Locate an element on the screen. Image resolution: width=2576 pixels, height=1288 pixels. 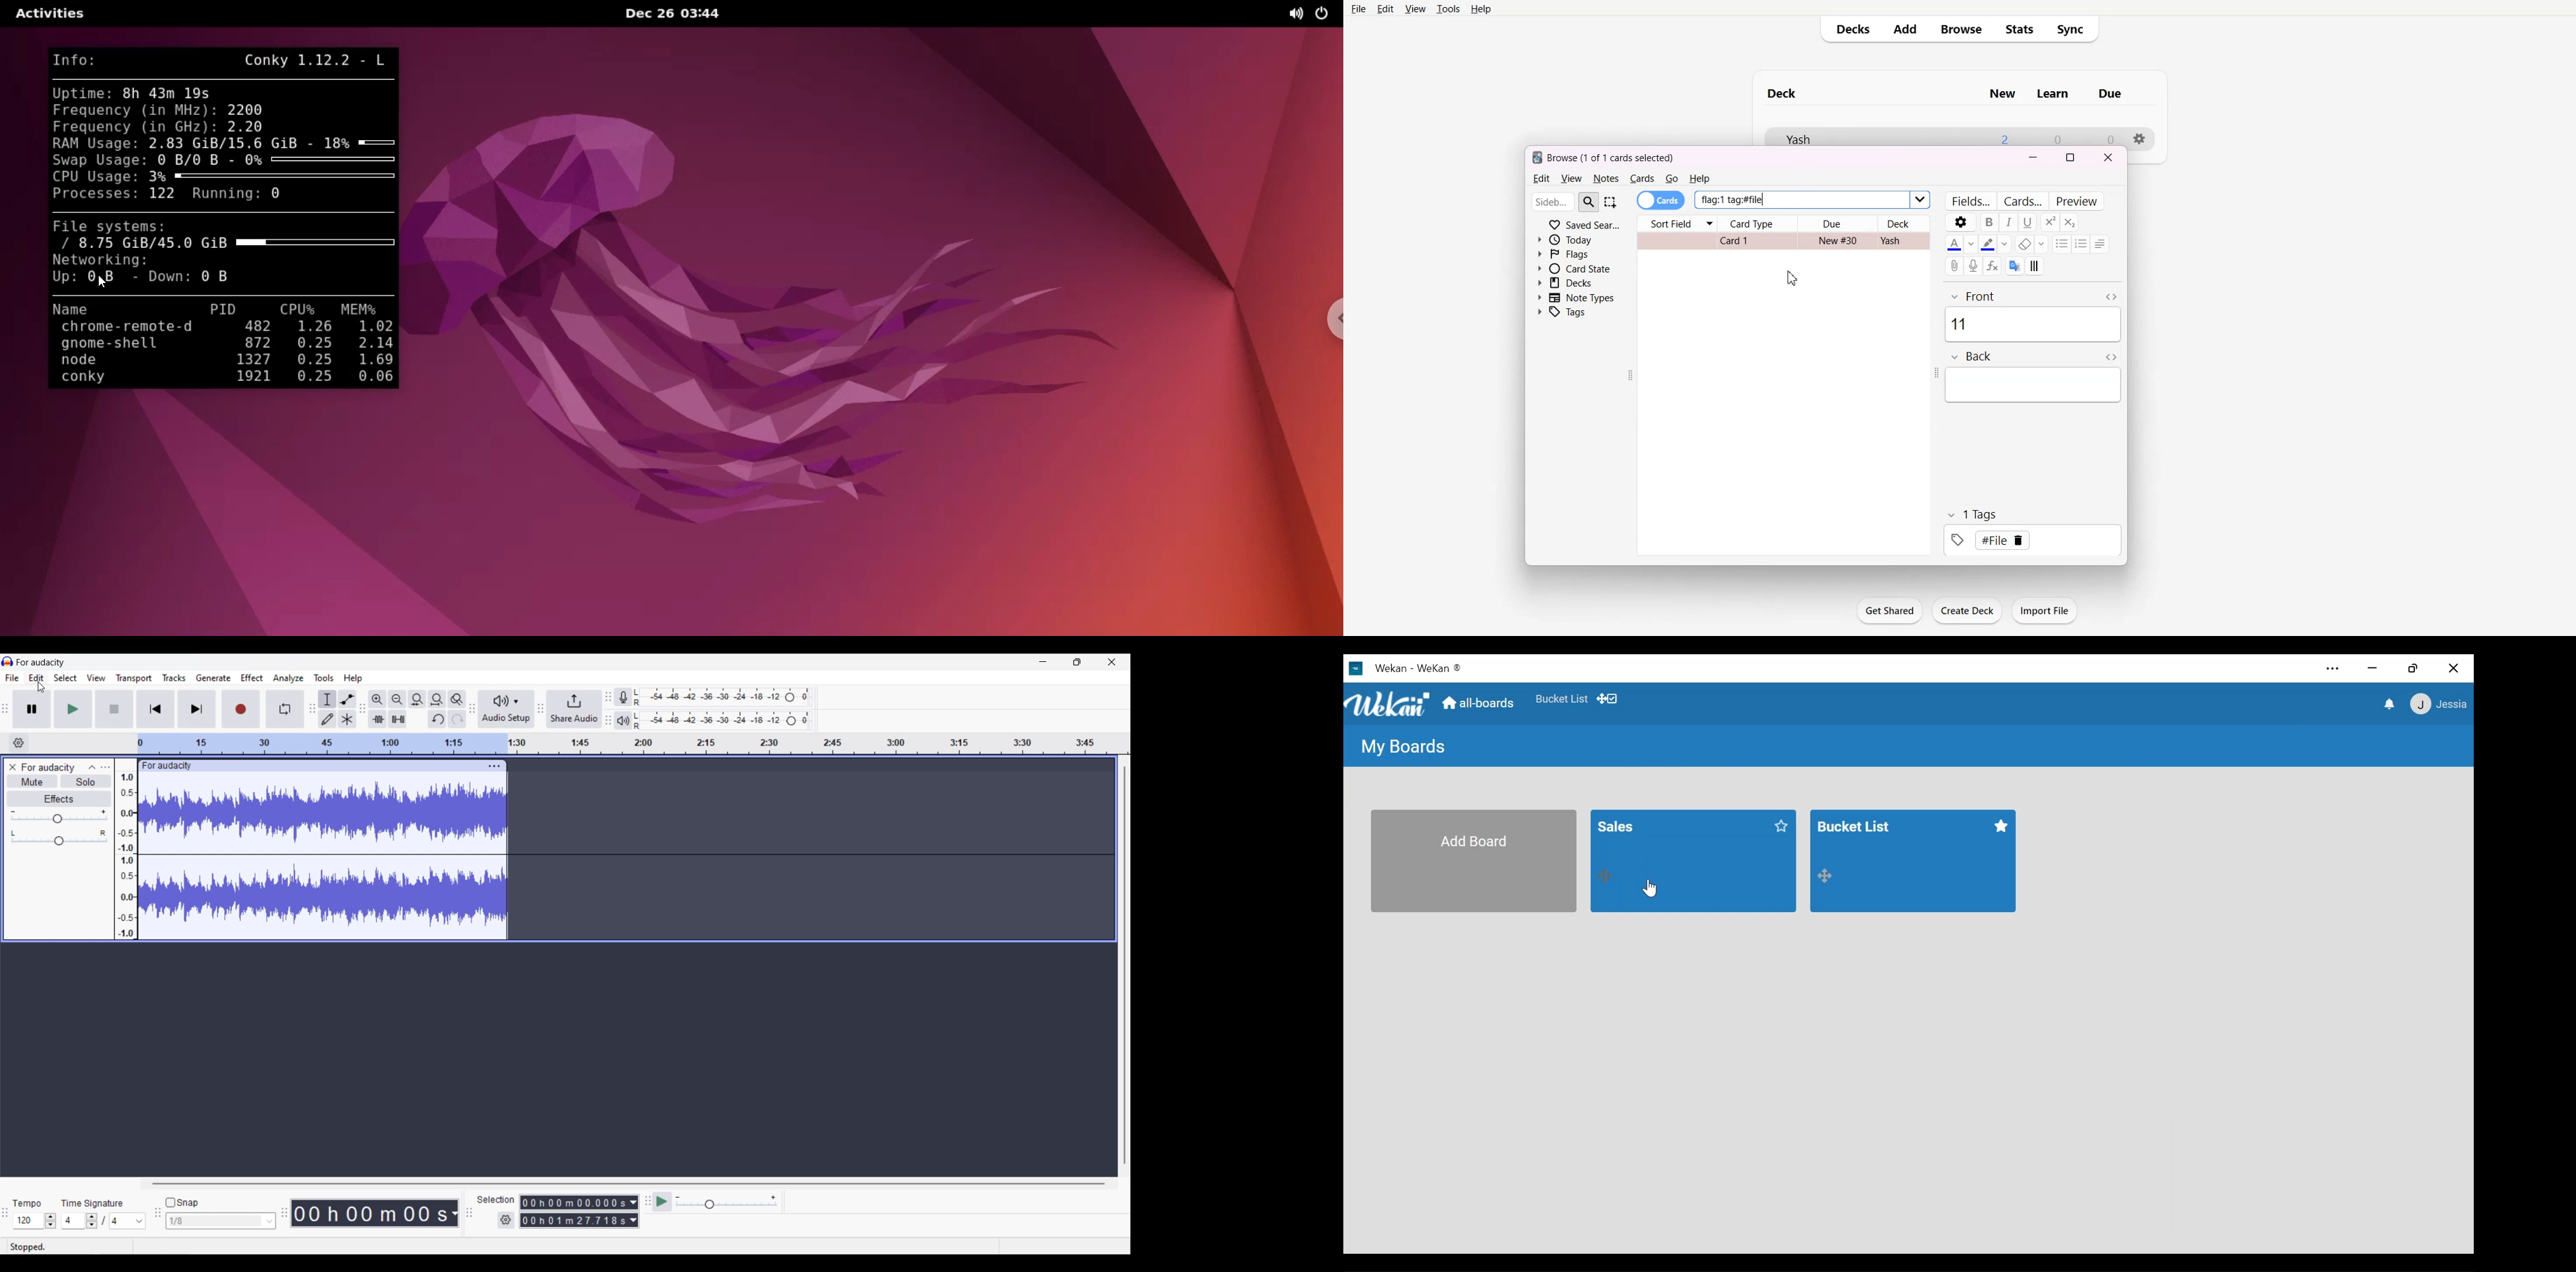
Decks is located at coordinates (1574, 283).